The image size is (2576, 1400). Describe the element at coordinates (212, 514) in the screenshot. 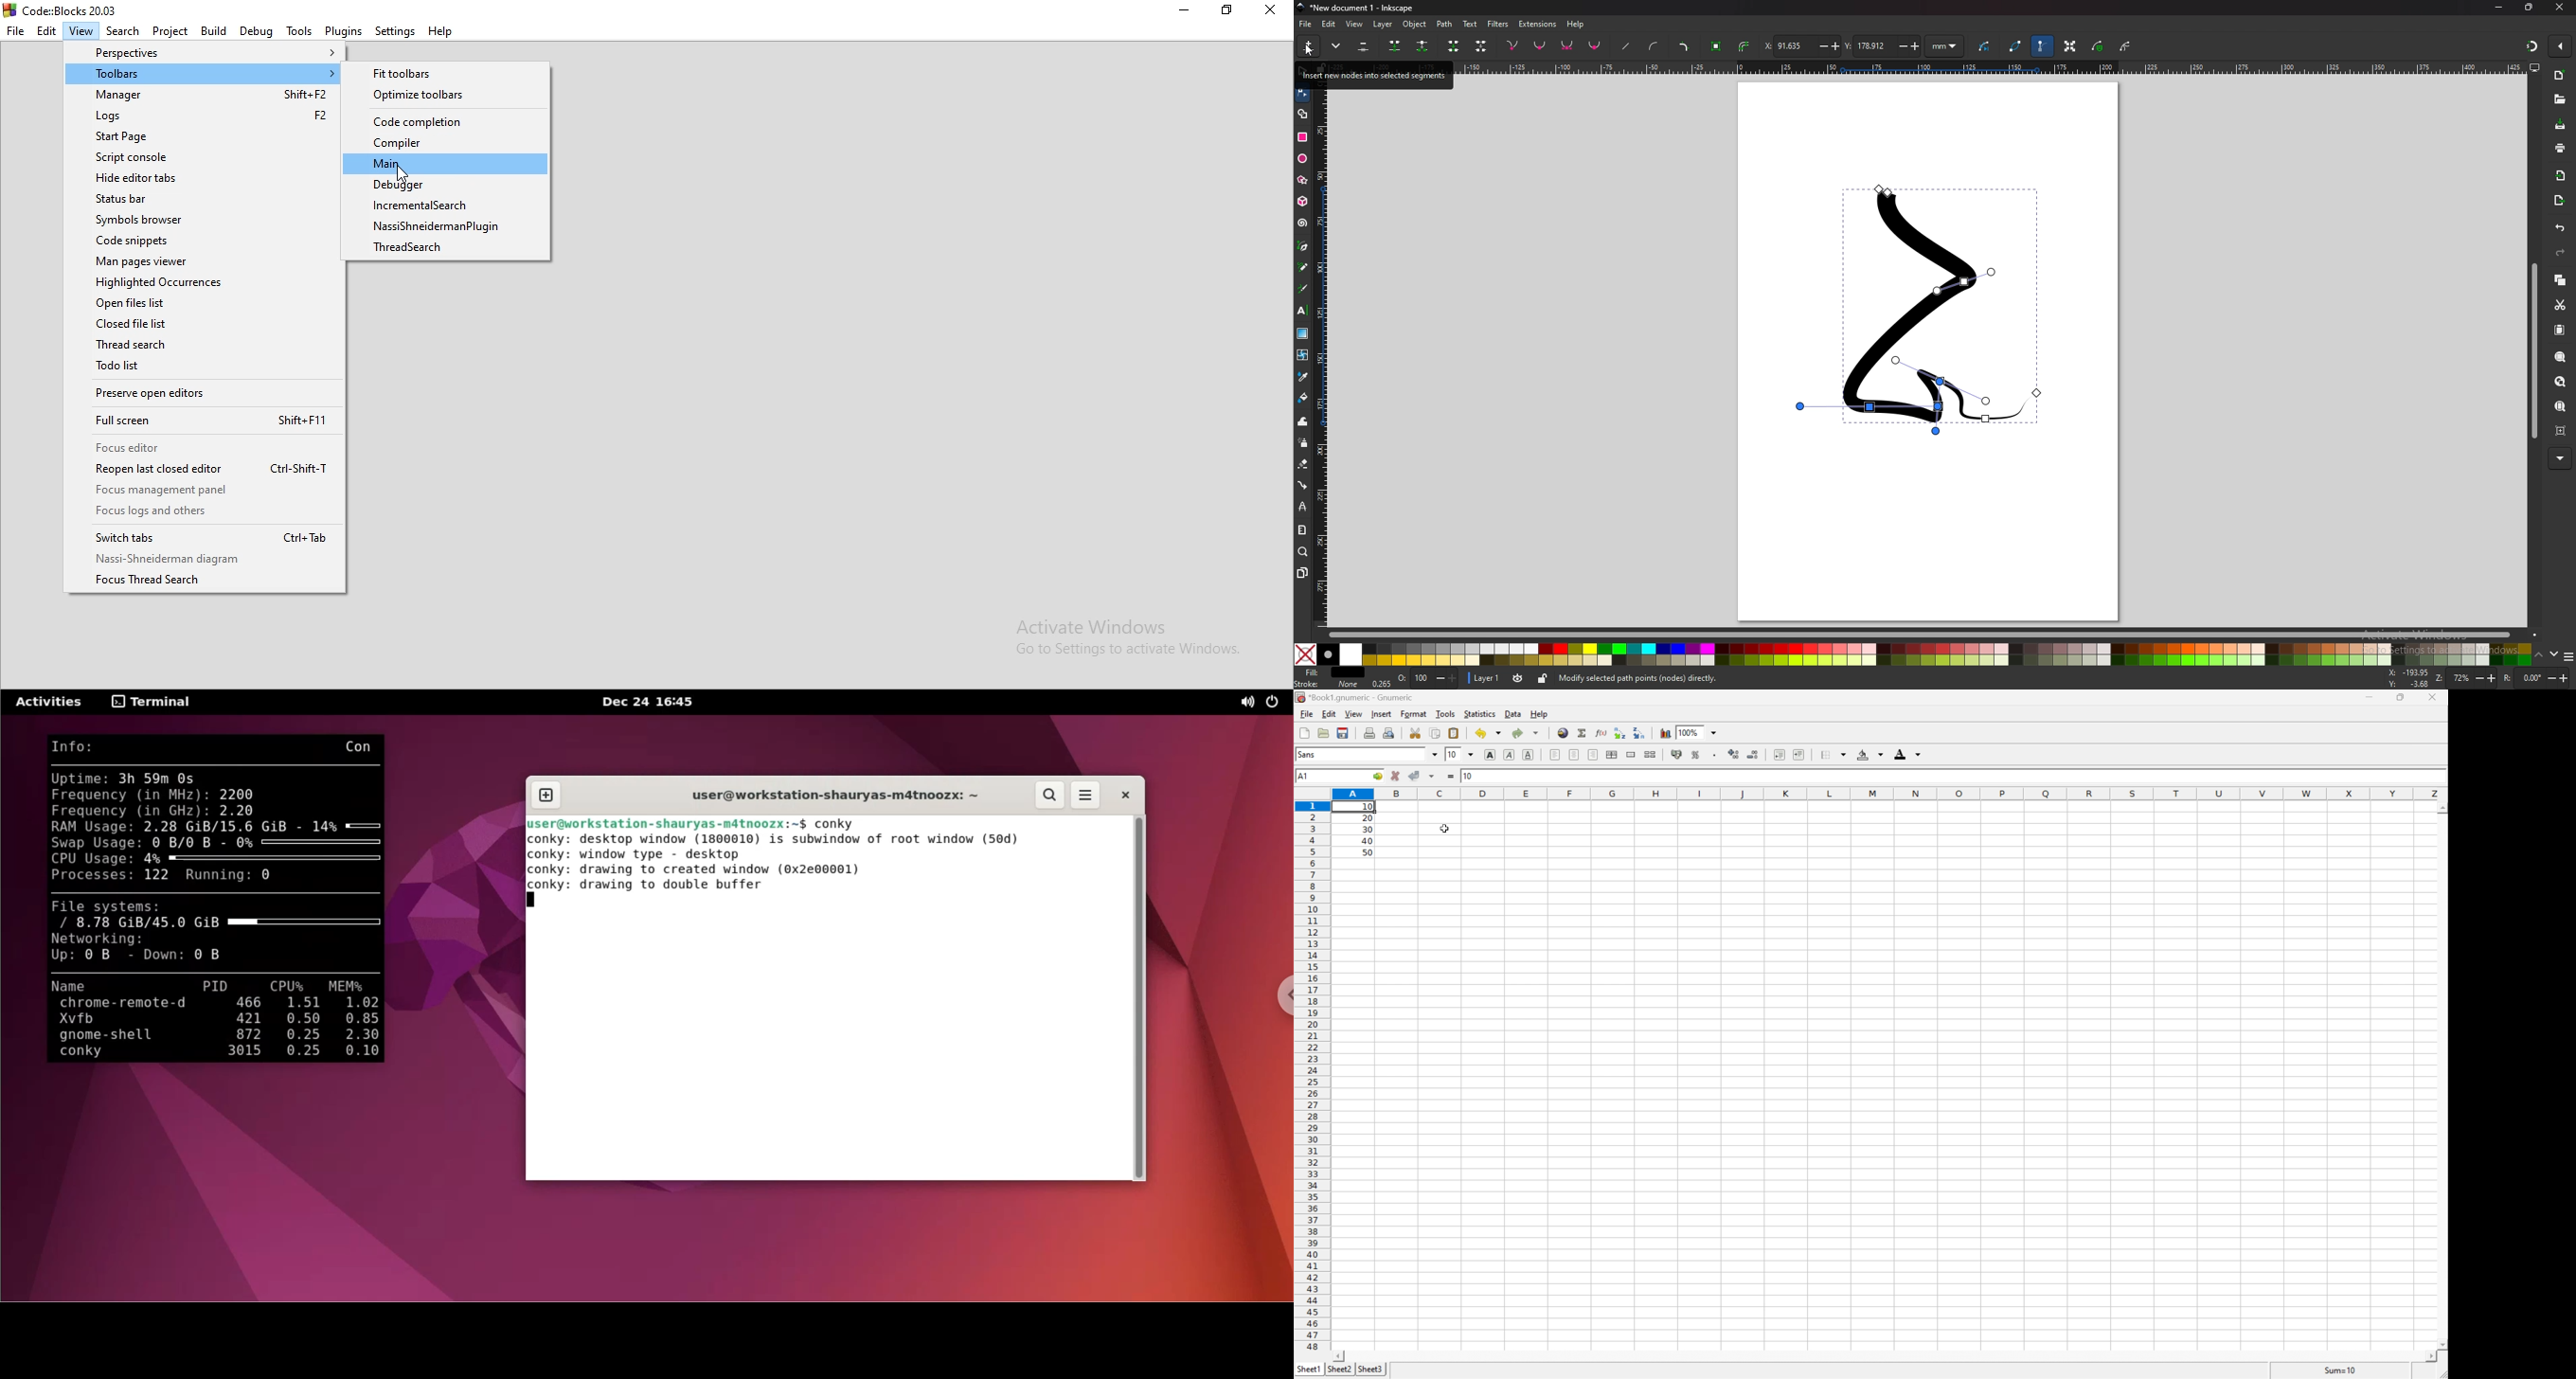

I see `Focus logs and others` at that location.